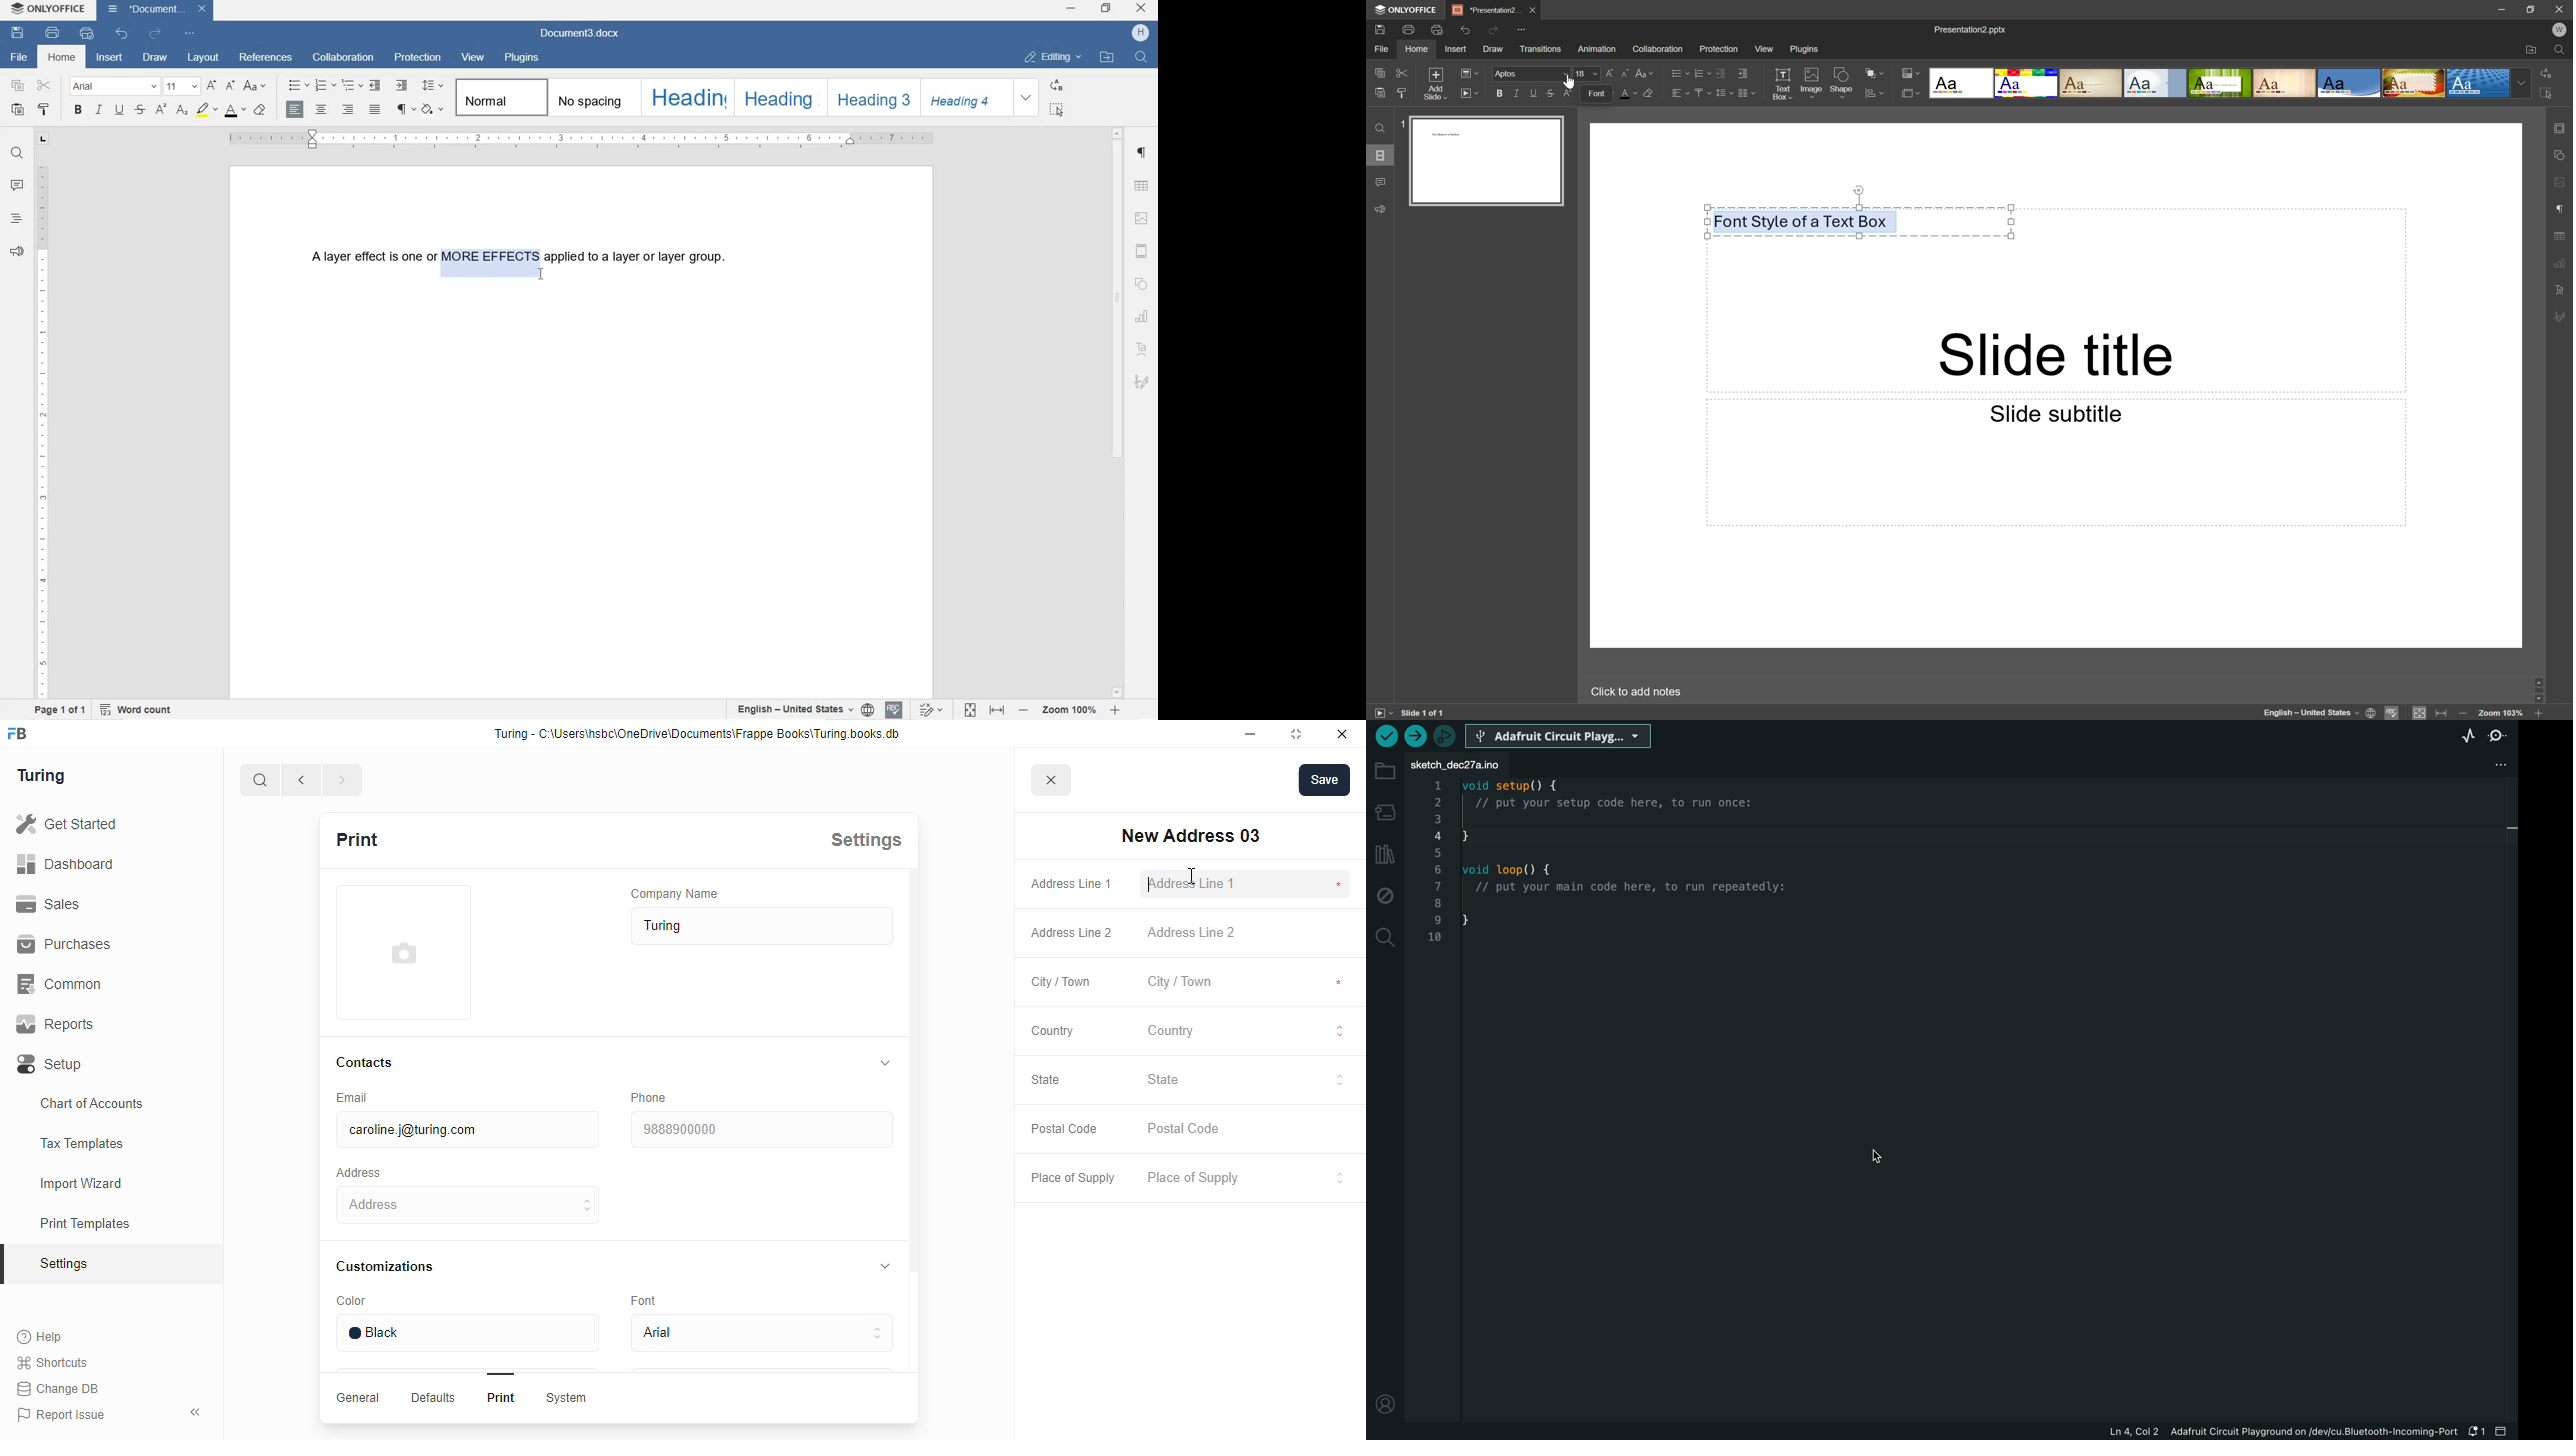 The image size is (2576, 1456). I want to click on scroll bar, so click(913, 1146).